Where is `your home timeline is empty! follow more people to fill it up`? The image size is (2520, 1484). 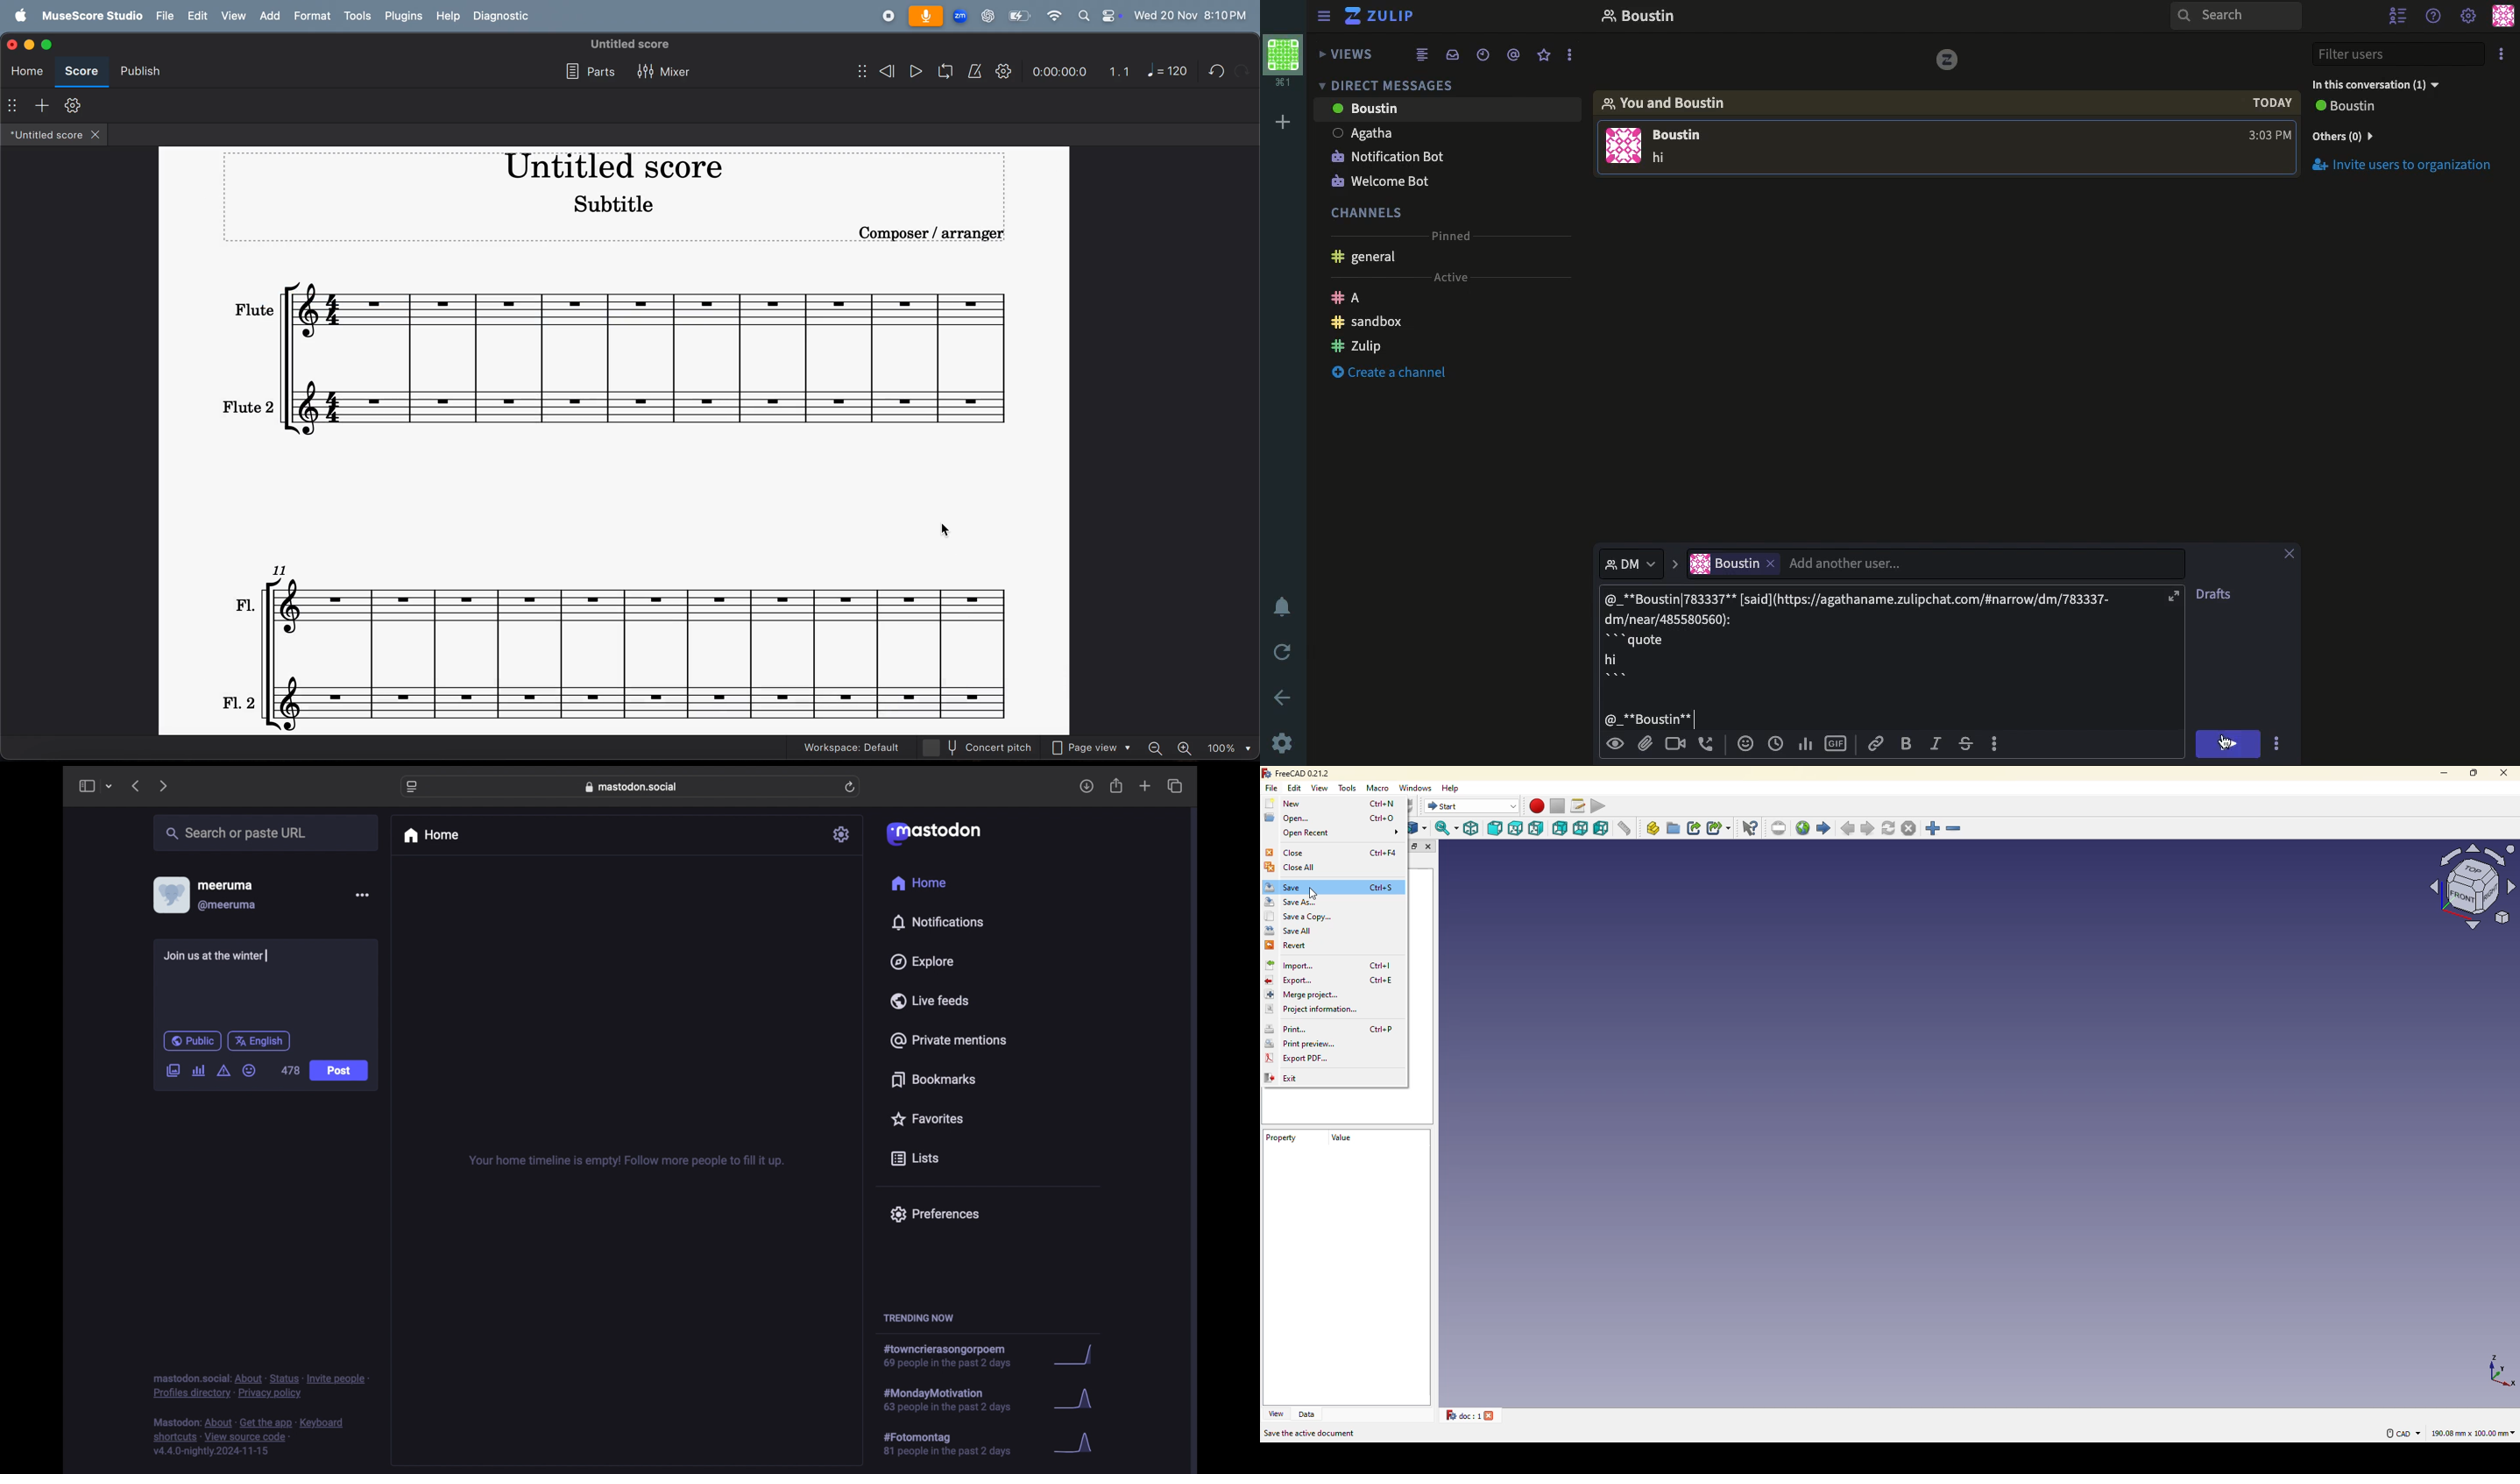
your home timeline is empty! follow more people to fill it up is located at coordinates (626, 1162).